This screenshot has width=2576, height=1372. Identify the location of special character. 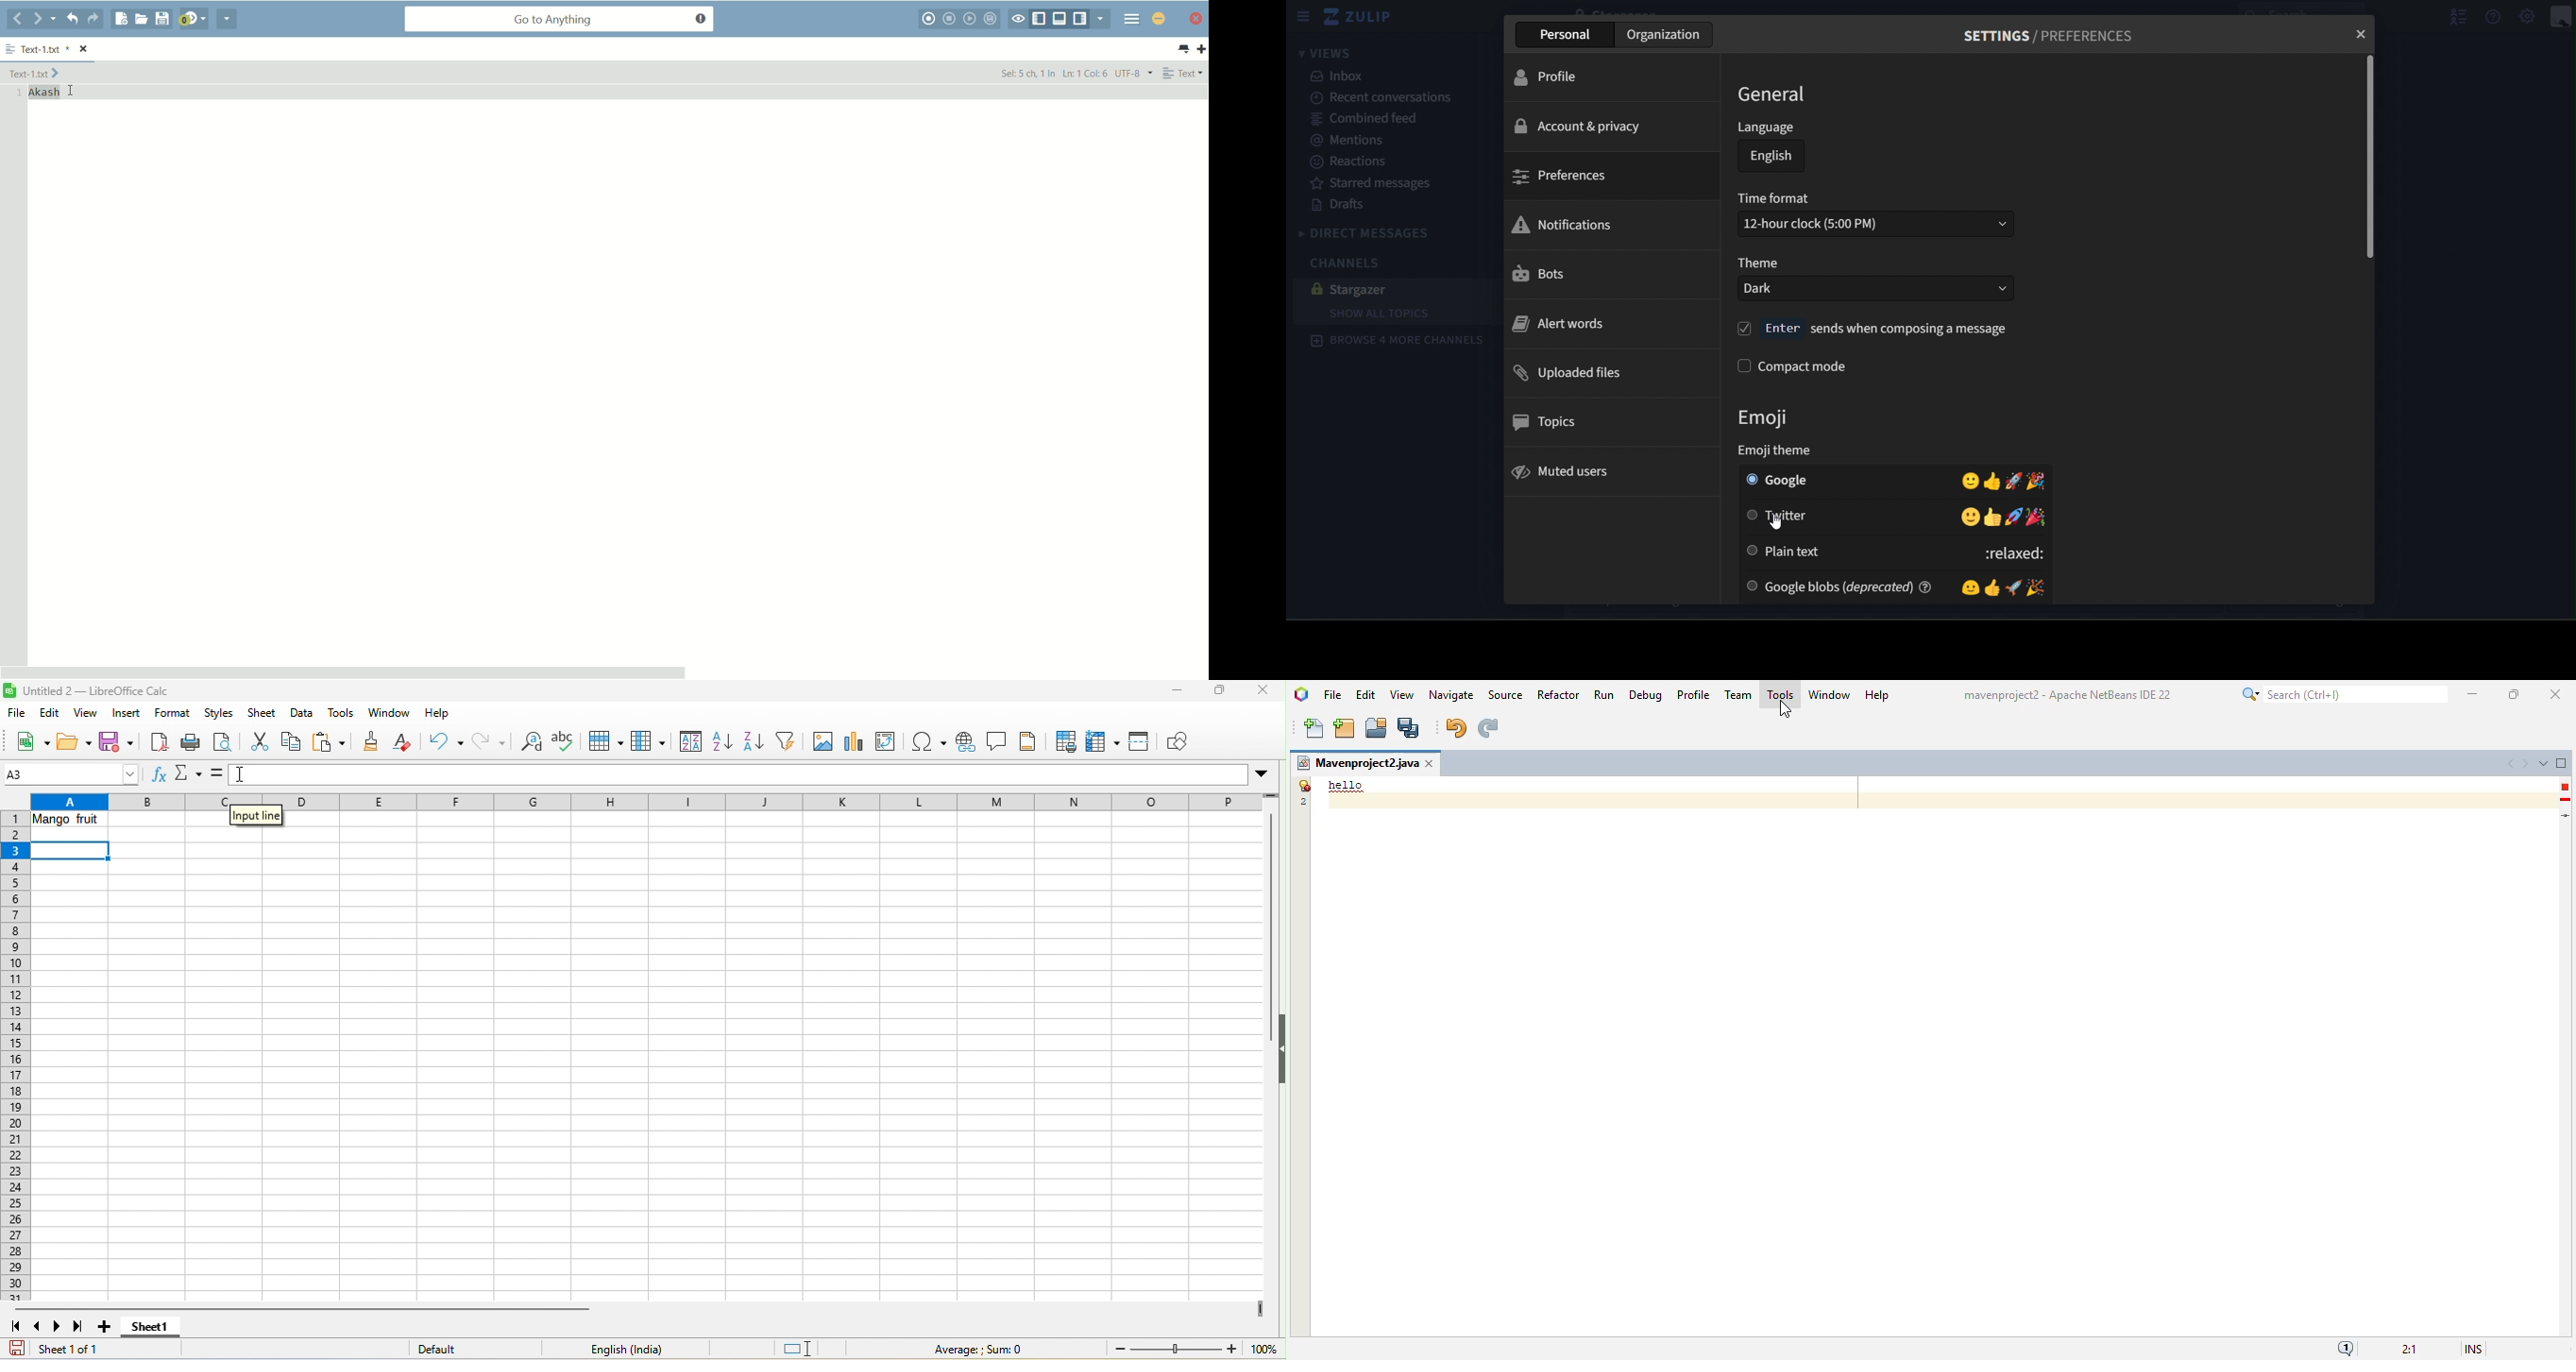
(932, 742).